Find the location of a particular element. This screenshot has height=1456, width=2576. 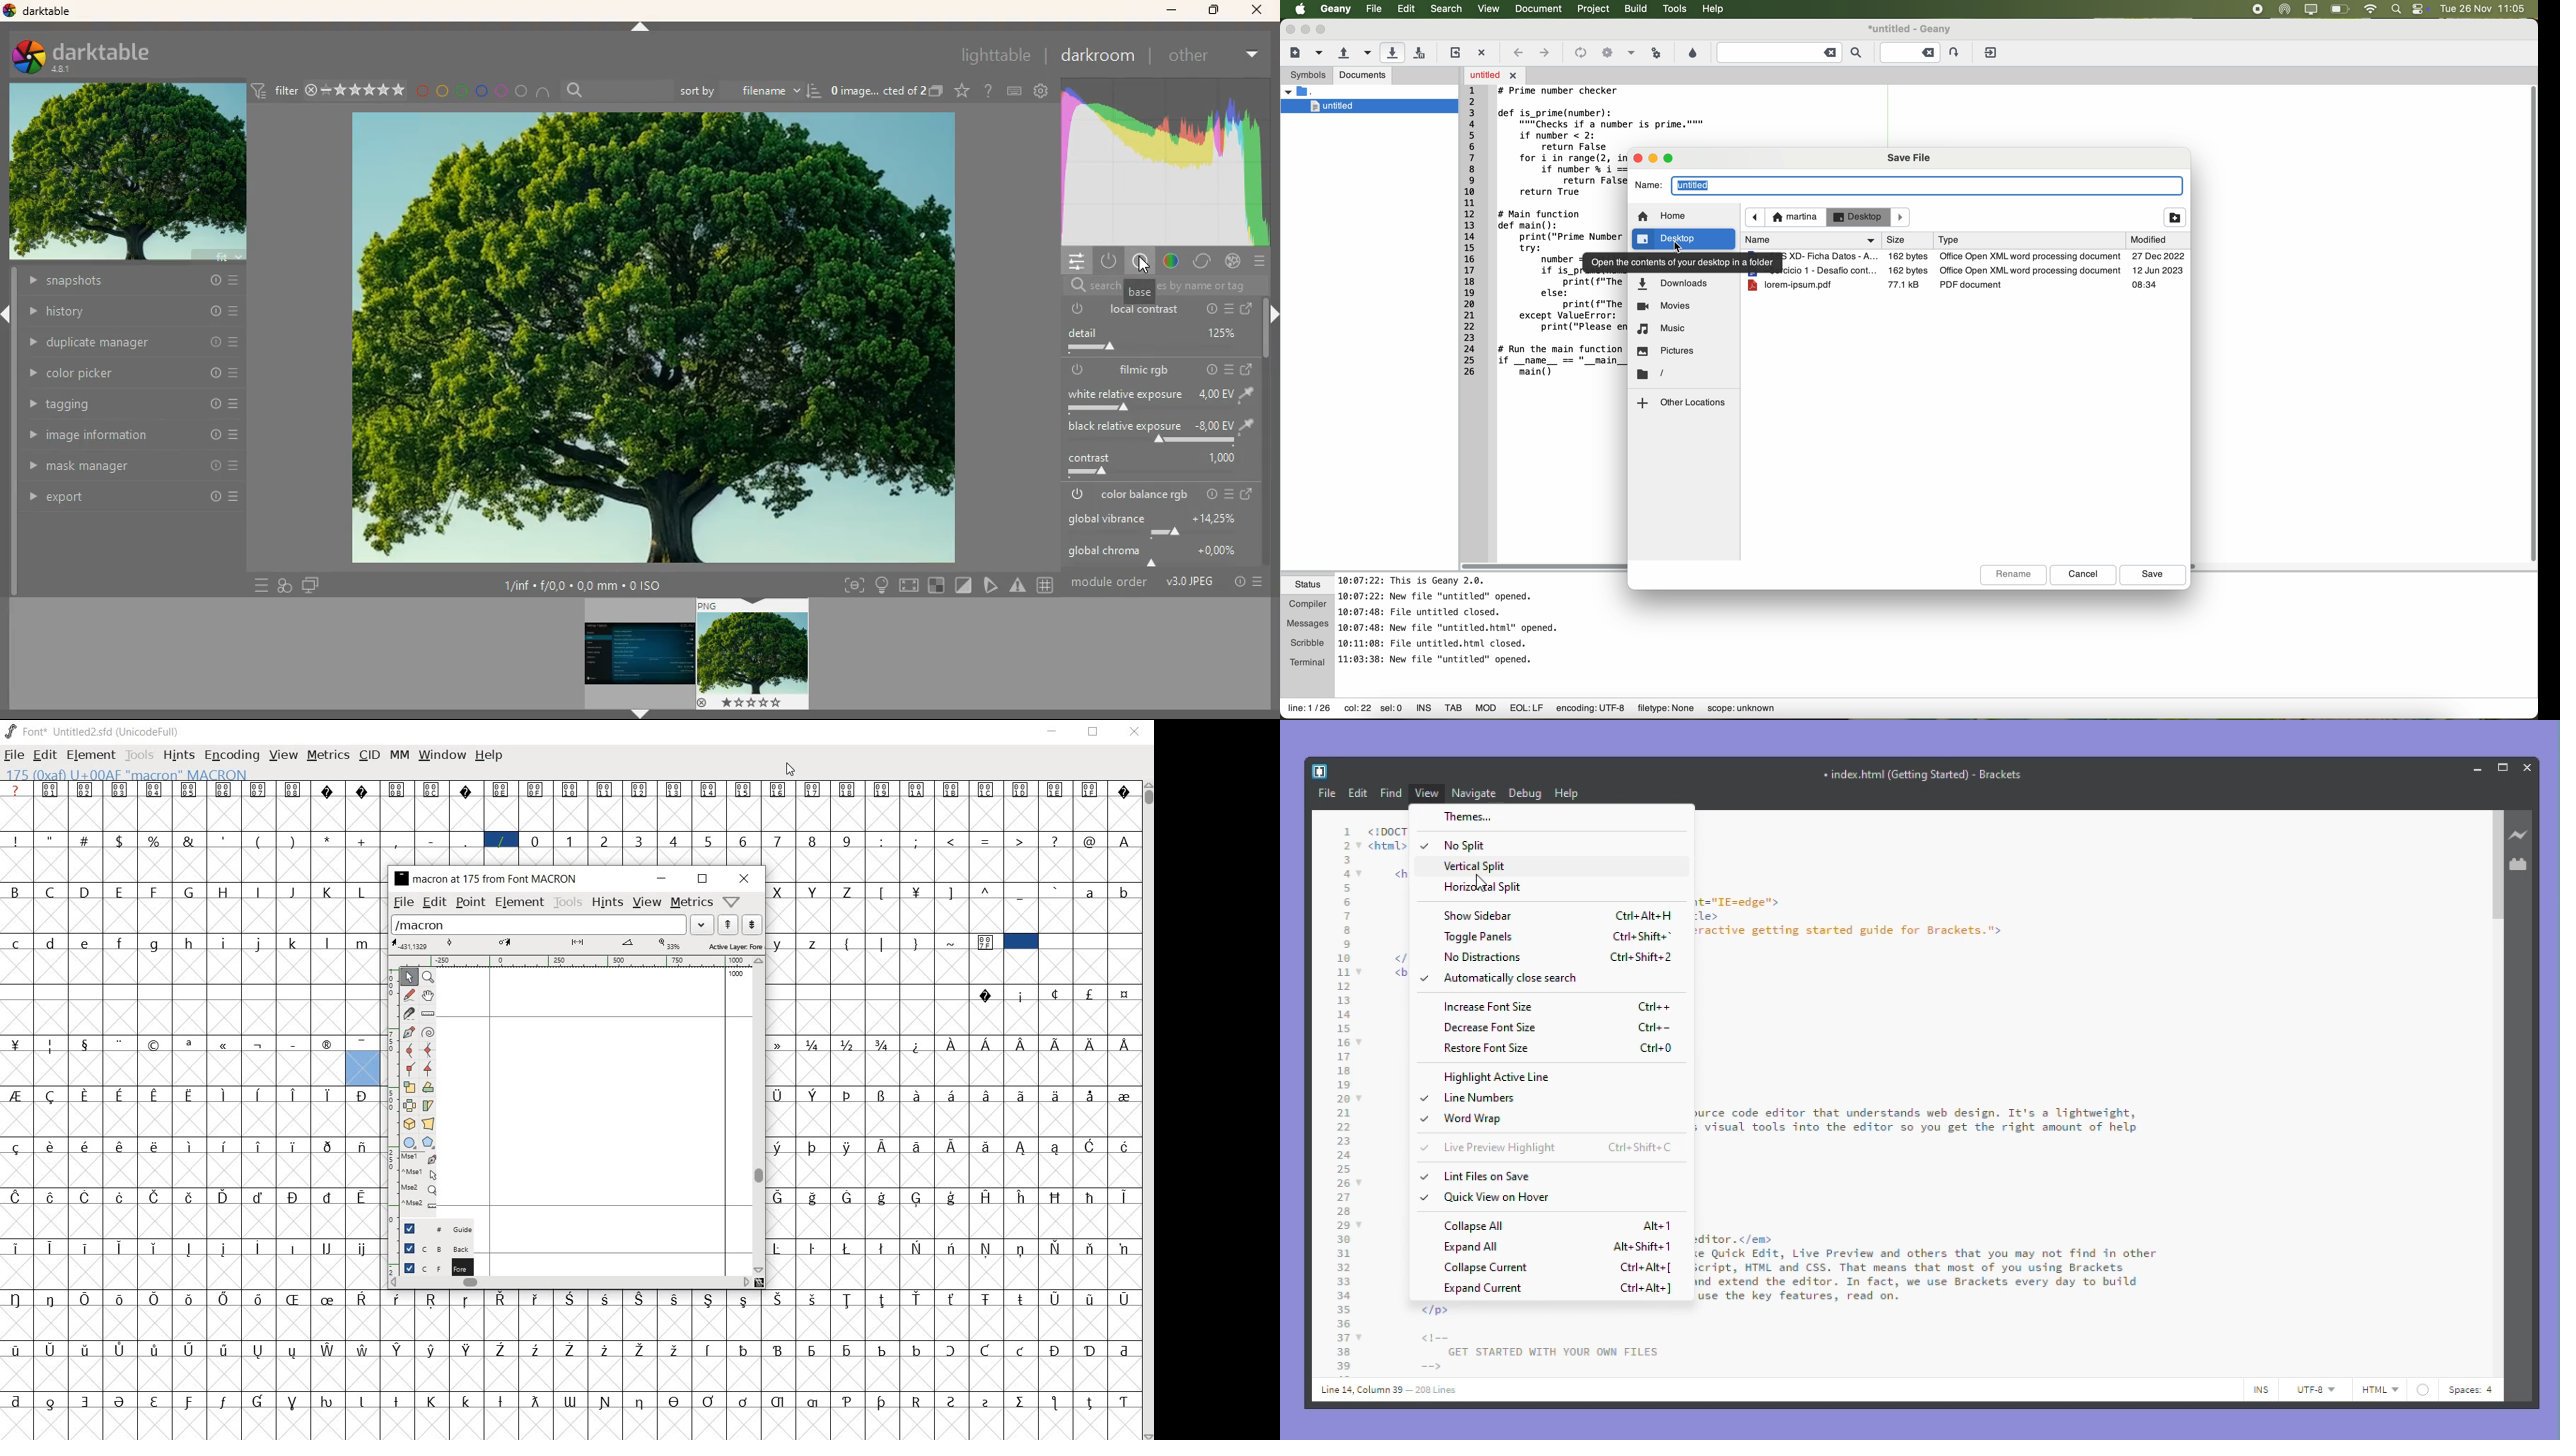

Symbol is located at coordinates (712, 790).